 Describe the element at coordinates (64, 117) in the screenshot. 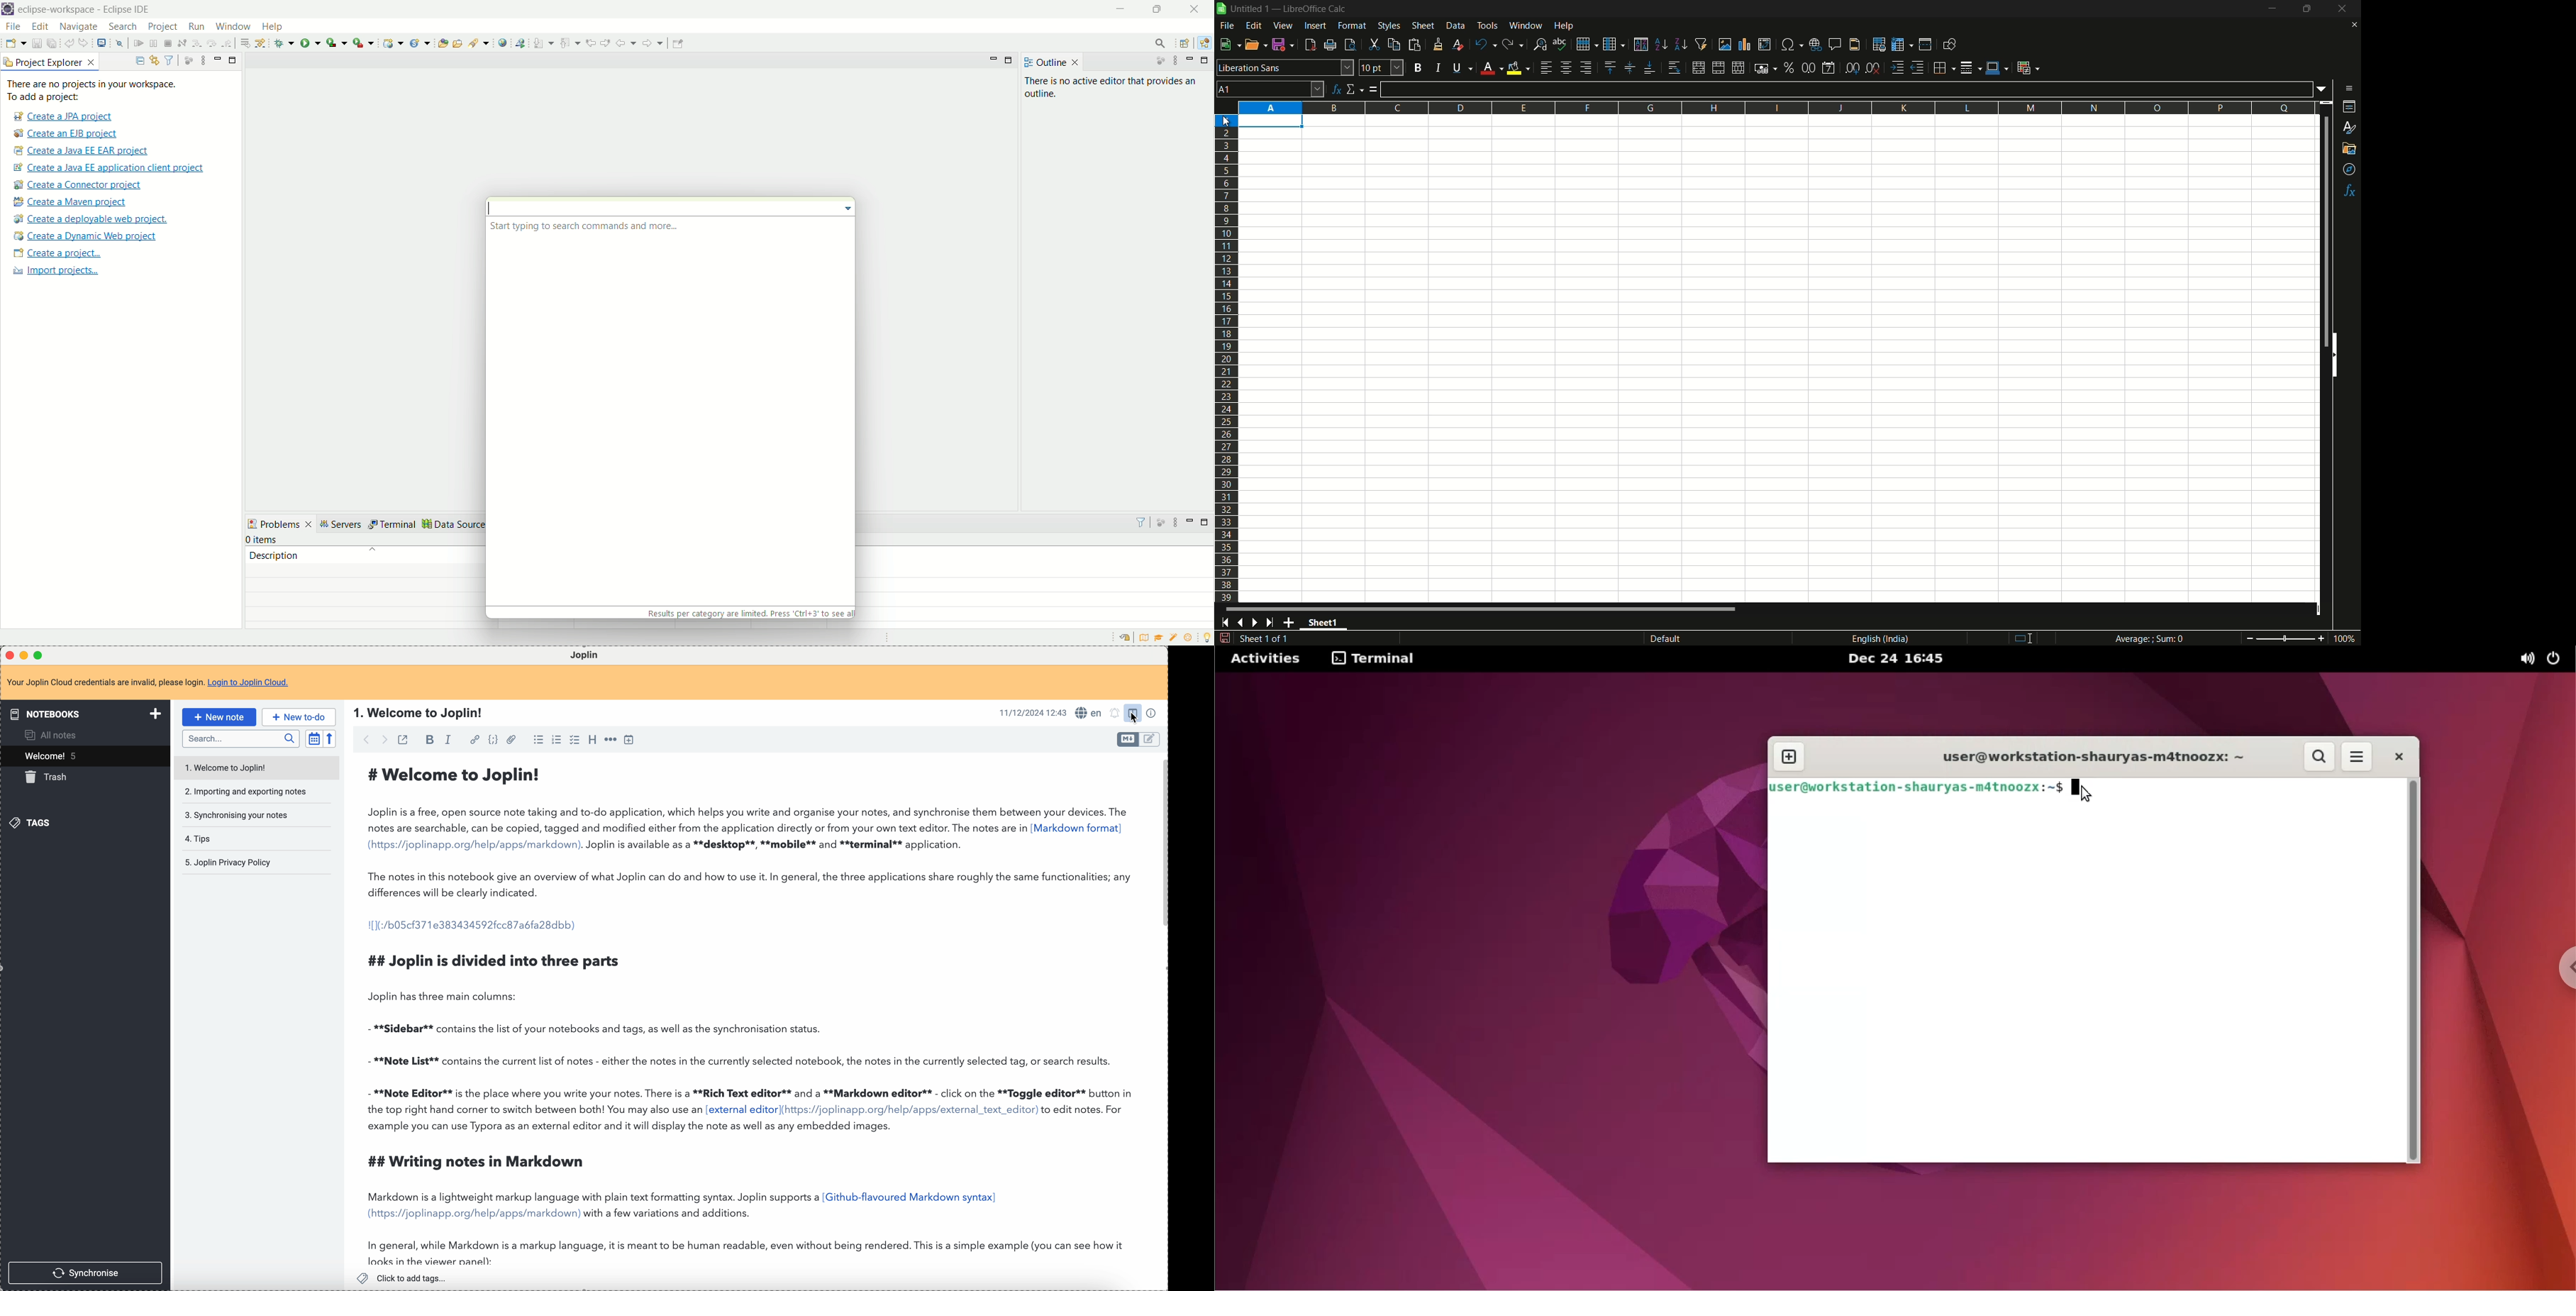

I see `create a JPA project` at that location.